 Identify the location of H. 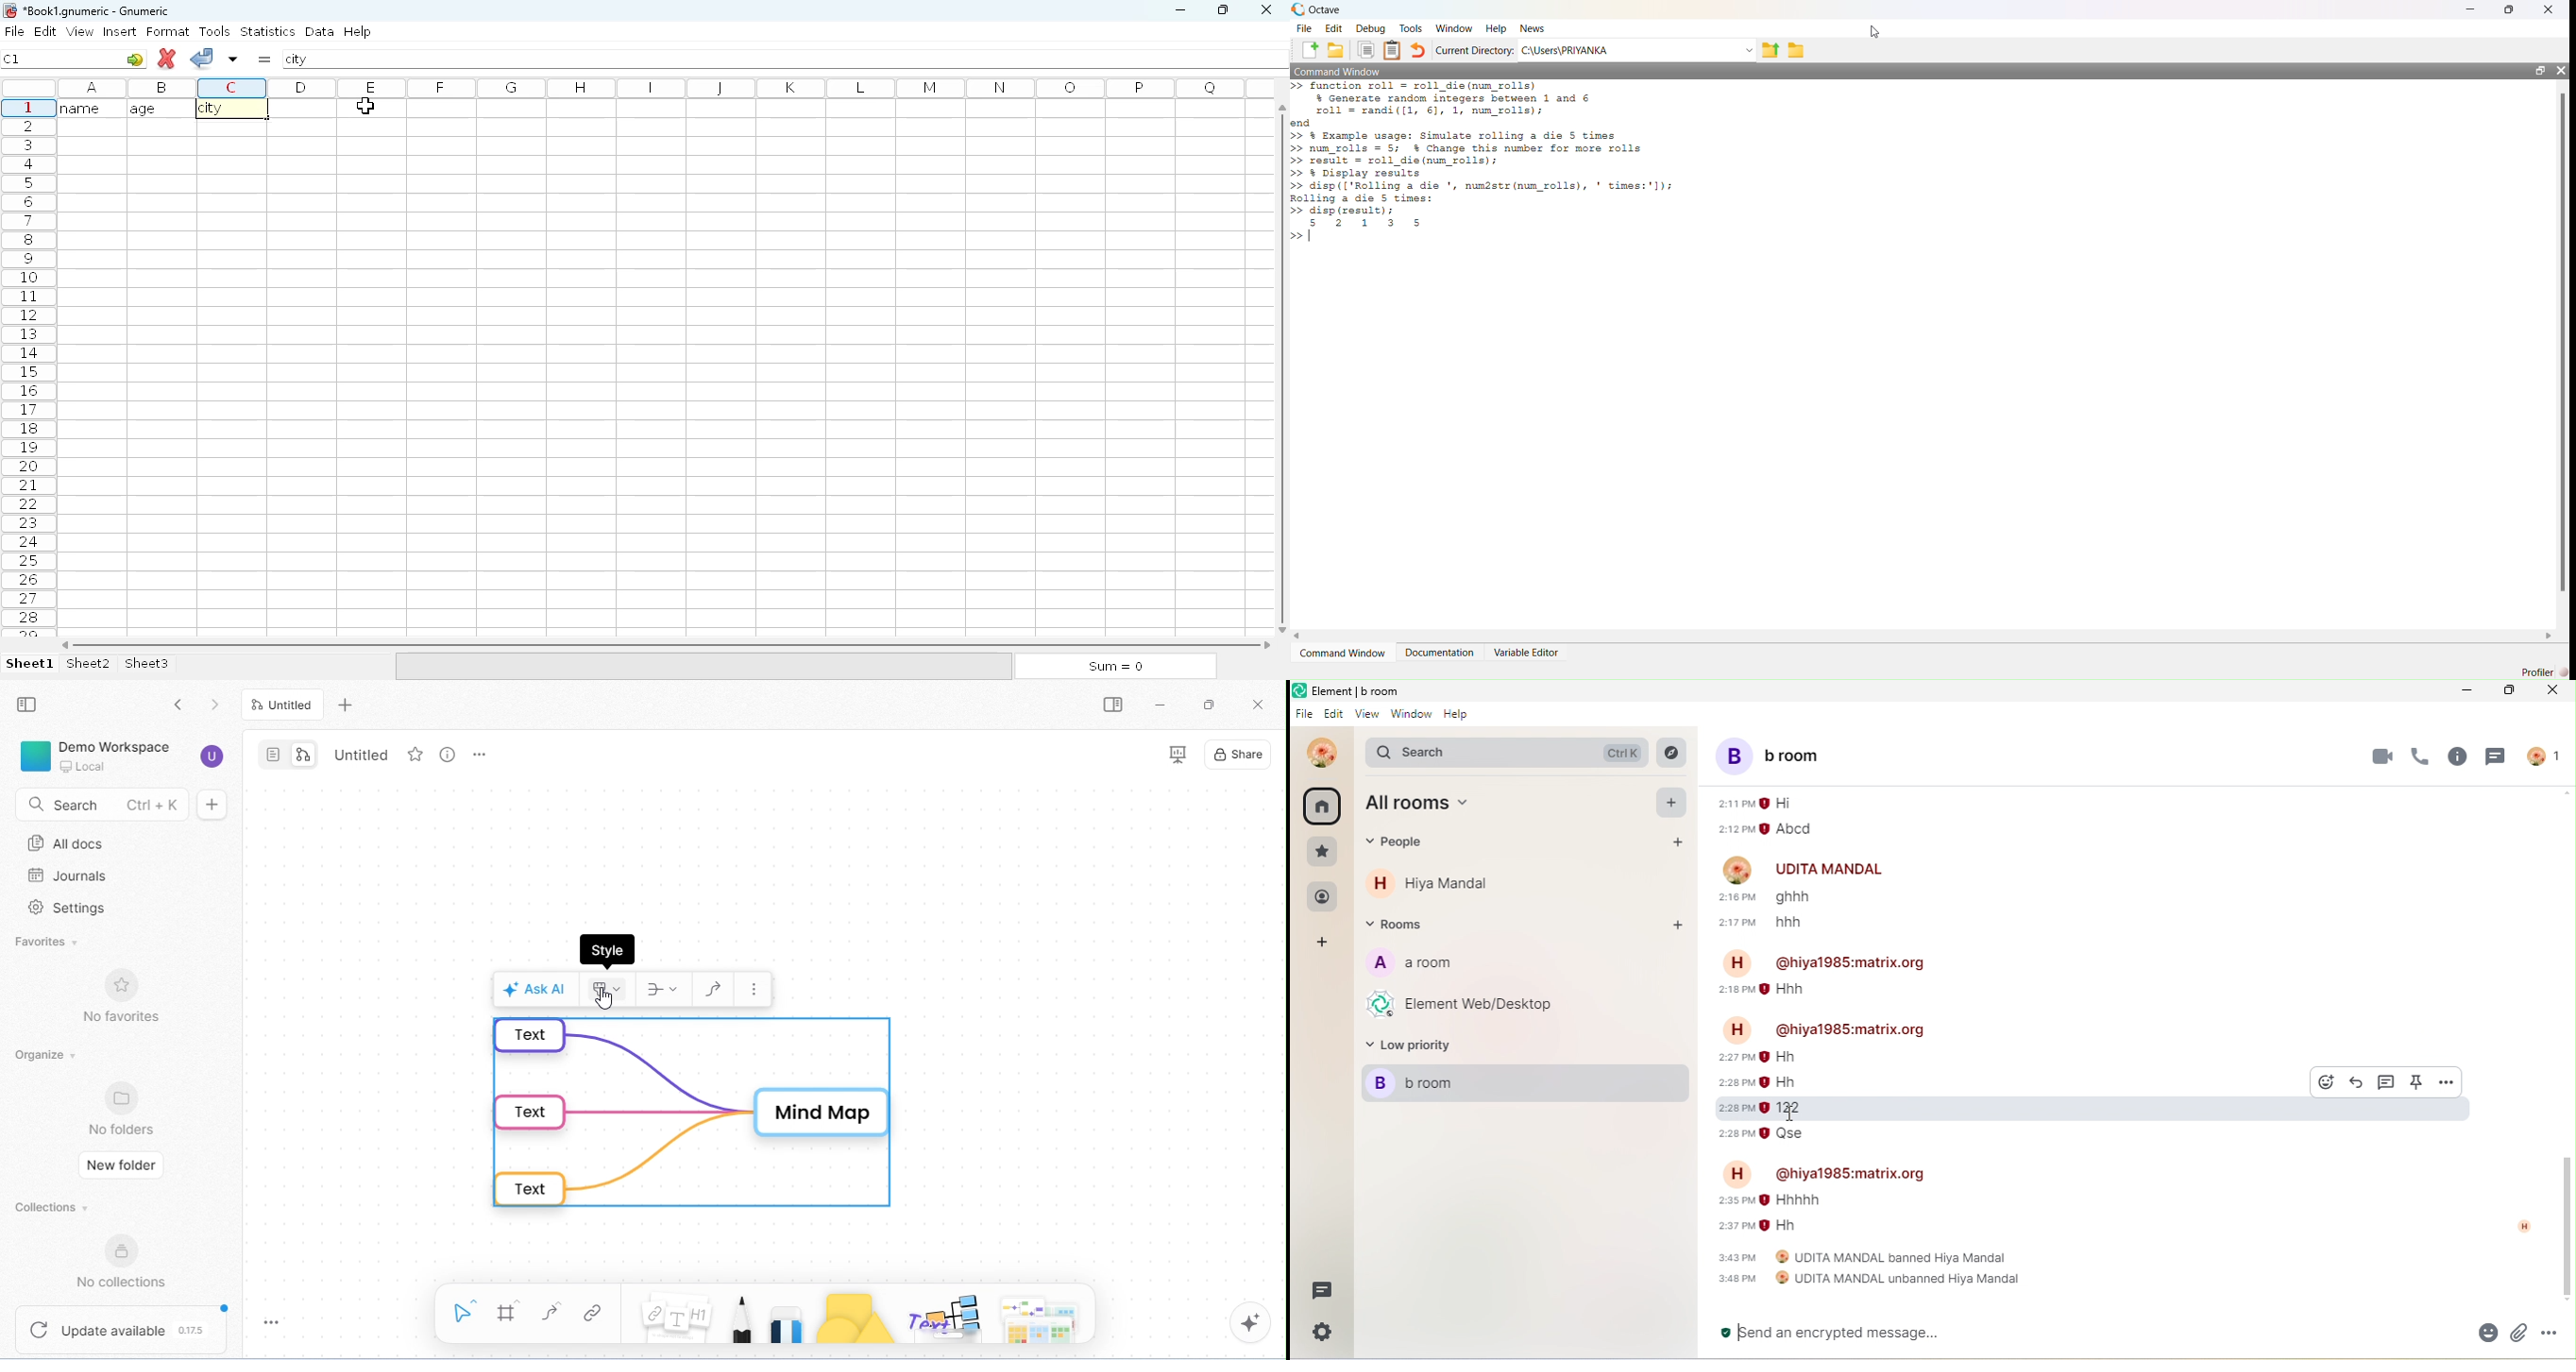
(1736, 963).